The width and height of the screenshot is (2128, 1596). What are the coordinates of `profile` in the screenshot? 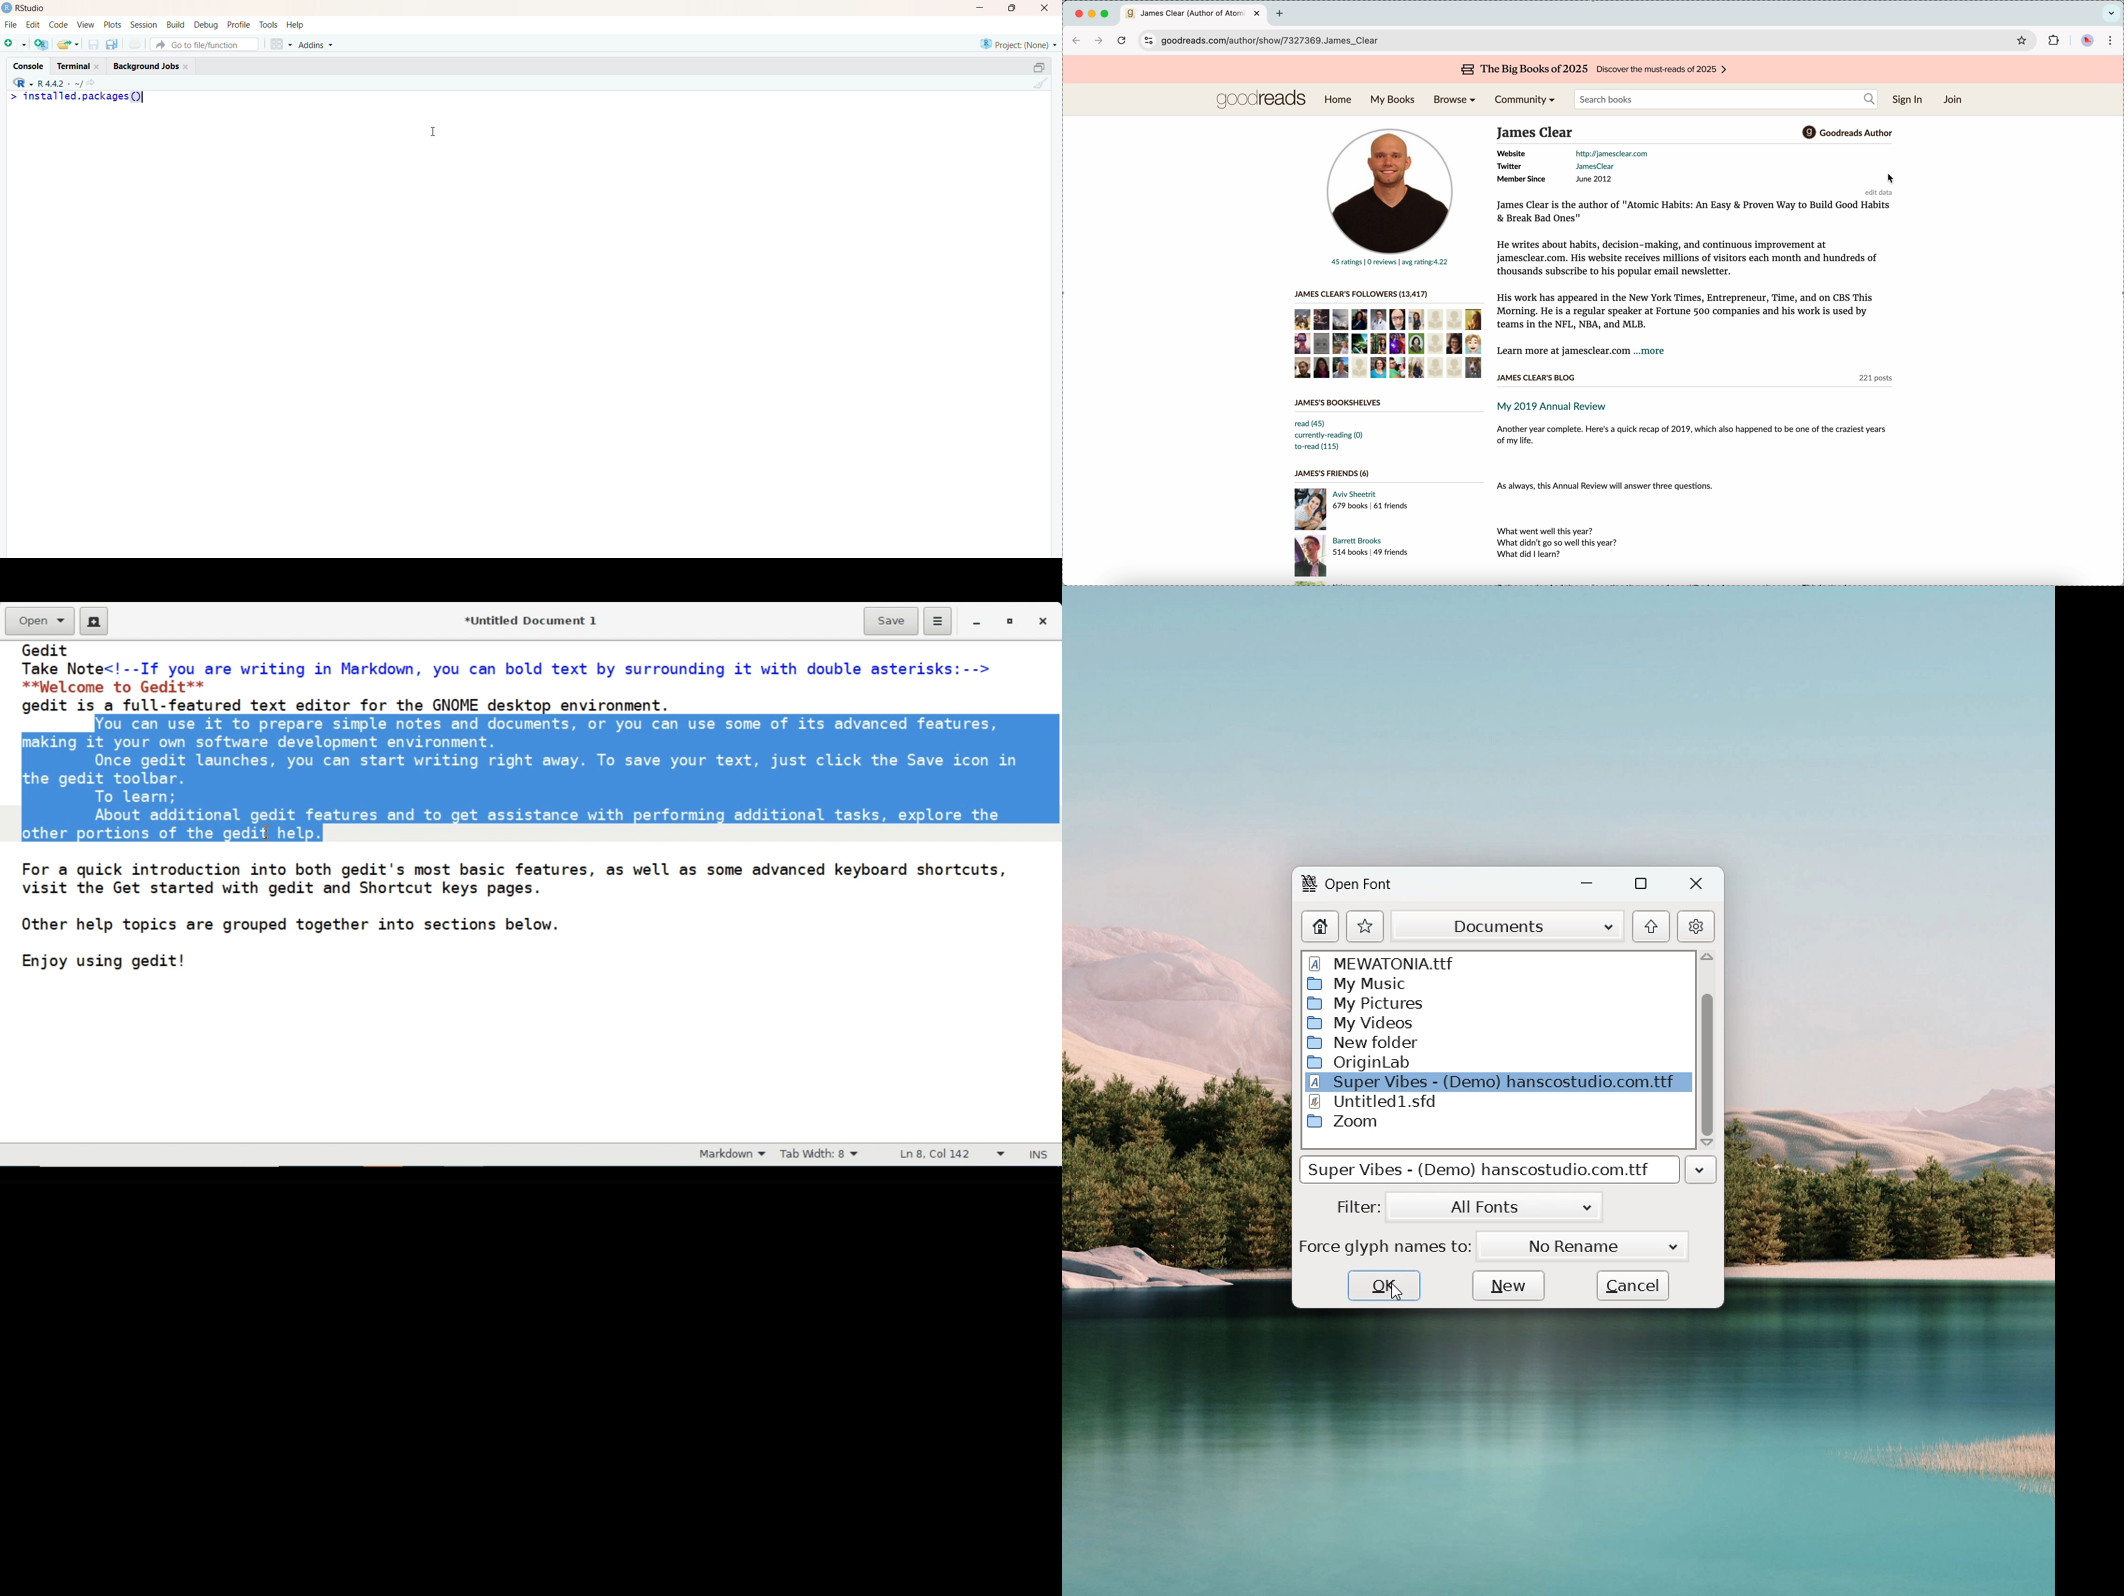 It's located at (240, 25).